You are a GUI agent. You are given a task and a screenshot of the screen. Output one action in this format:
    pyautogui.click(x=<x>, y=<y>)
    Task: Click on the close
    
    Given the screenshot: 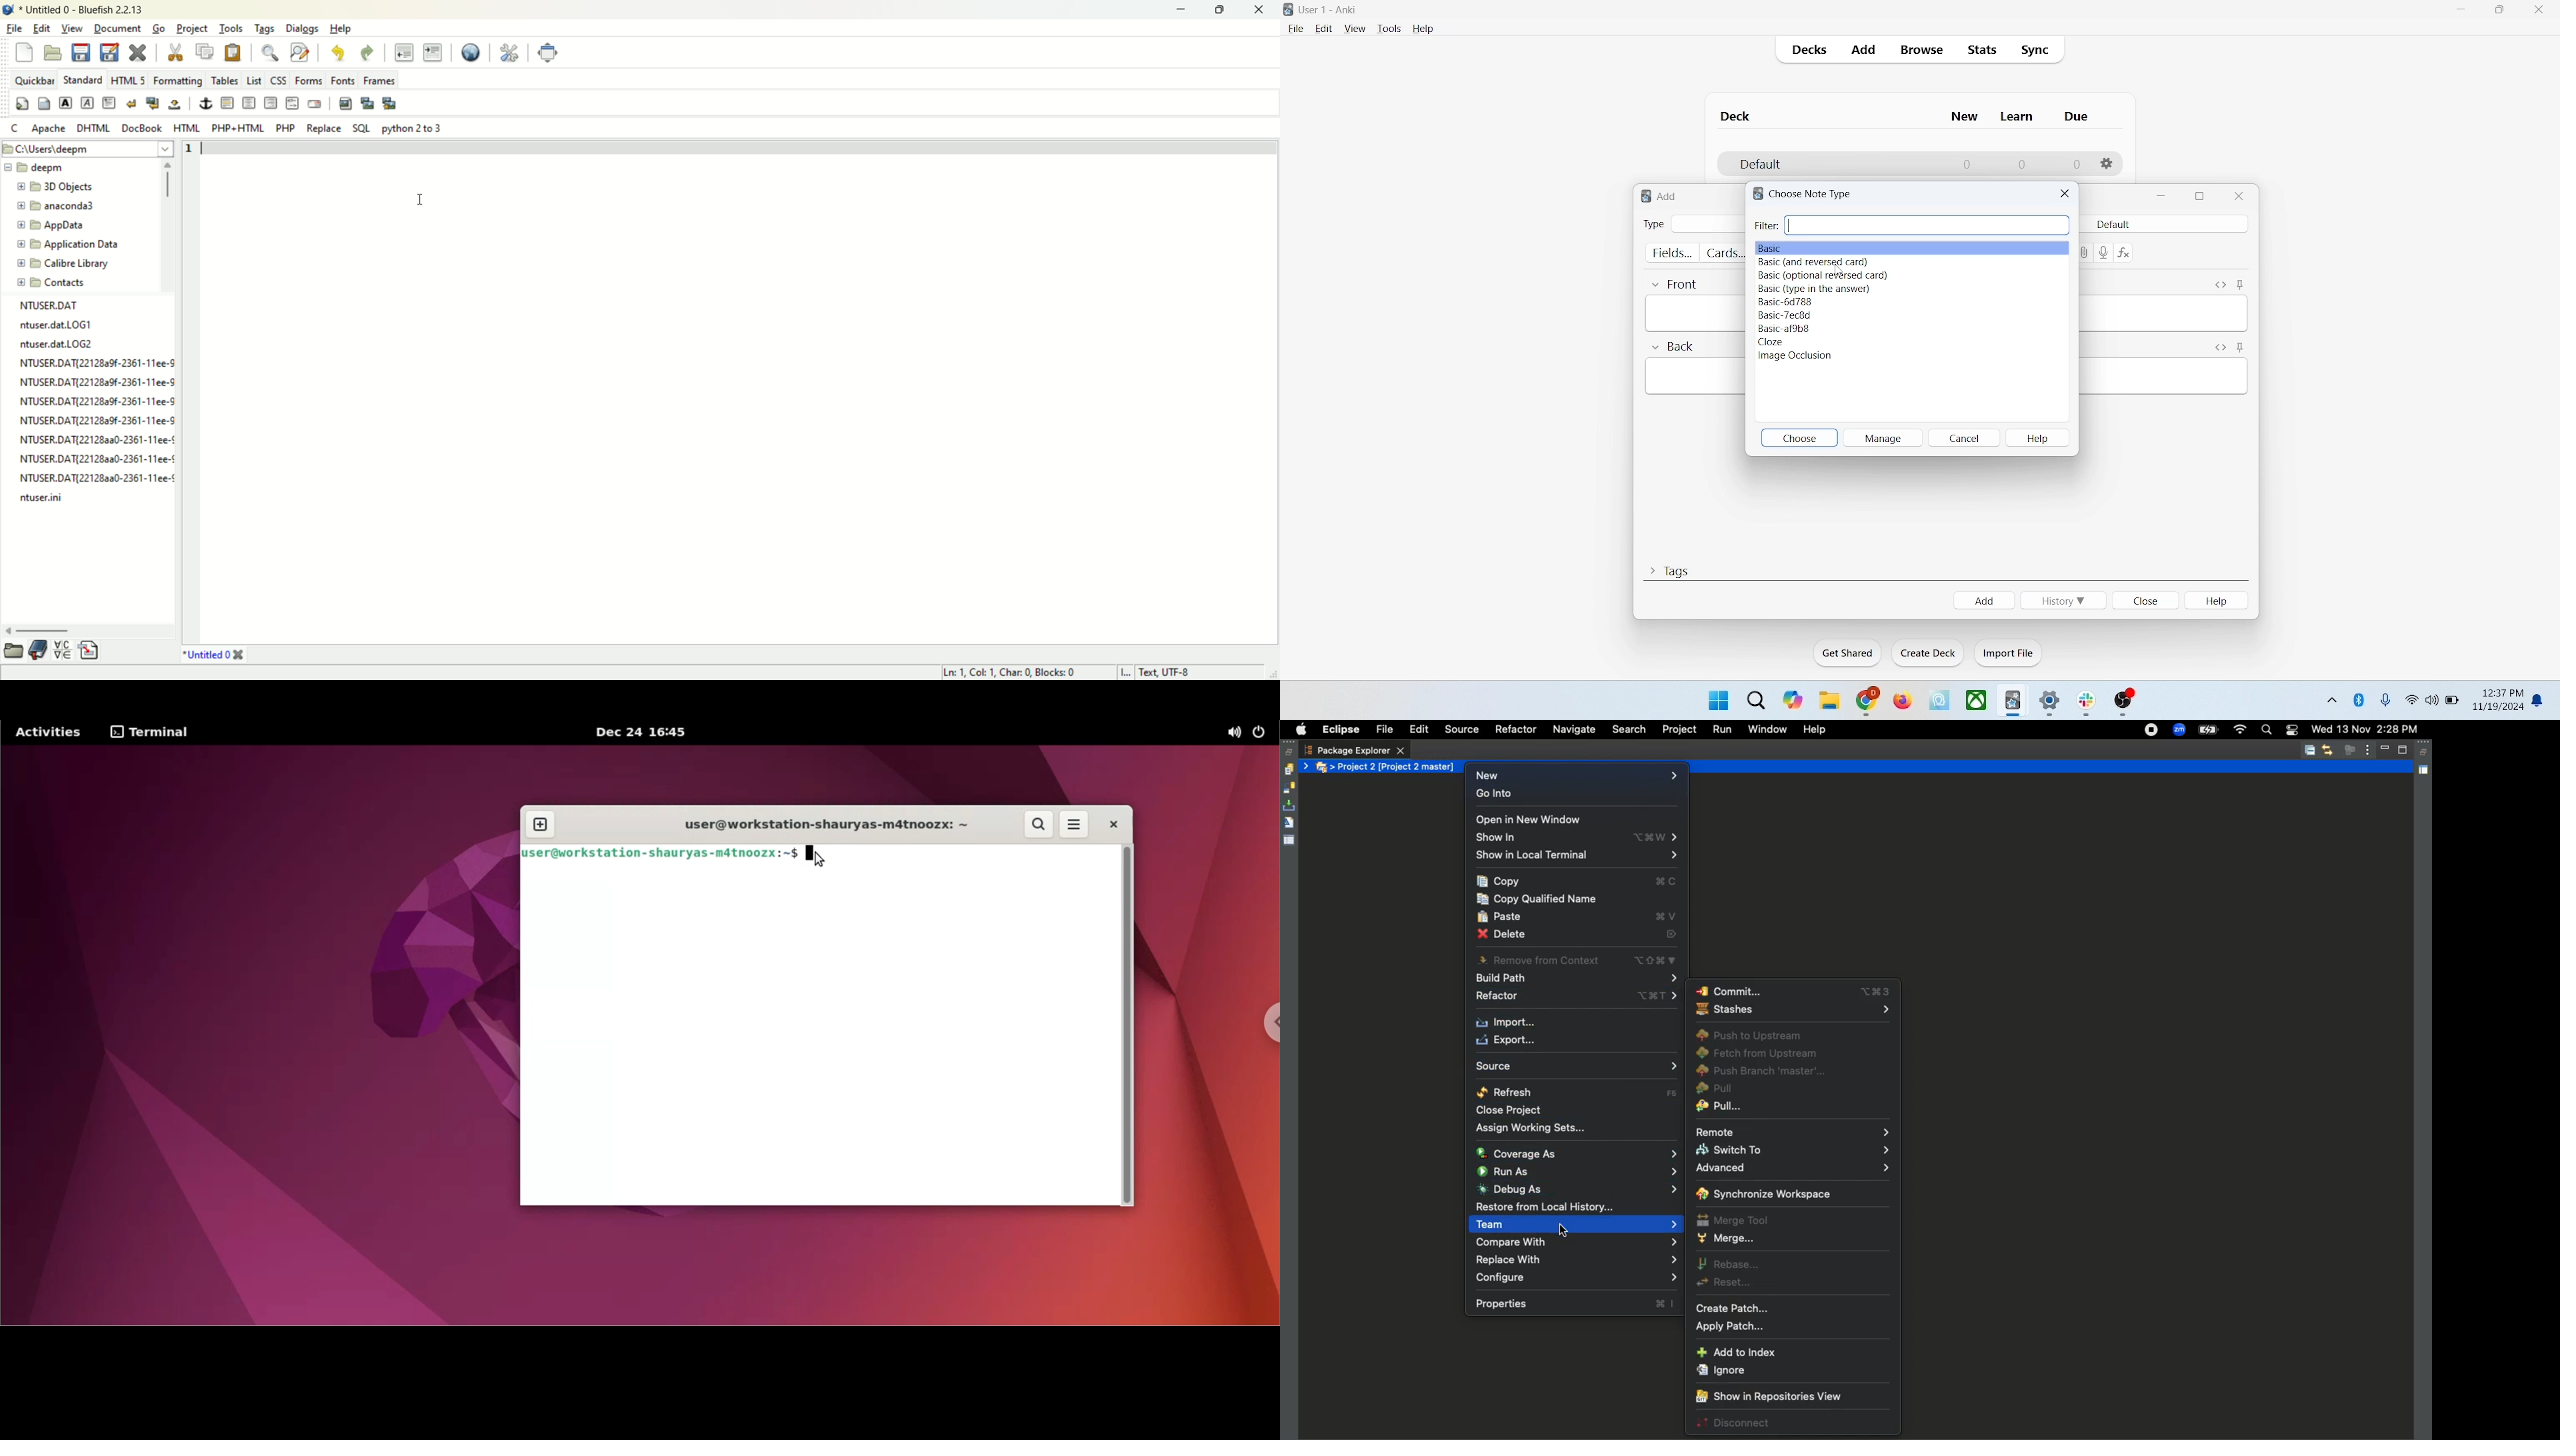 What is the action you would take?
    pyautogui.click(x=2065, y=194)
    